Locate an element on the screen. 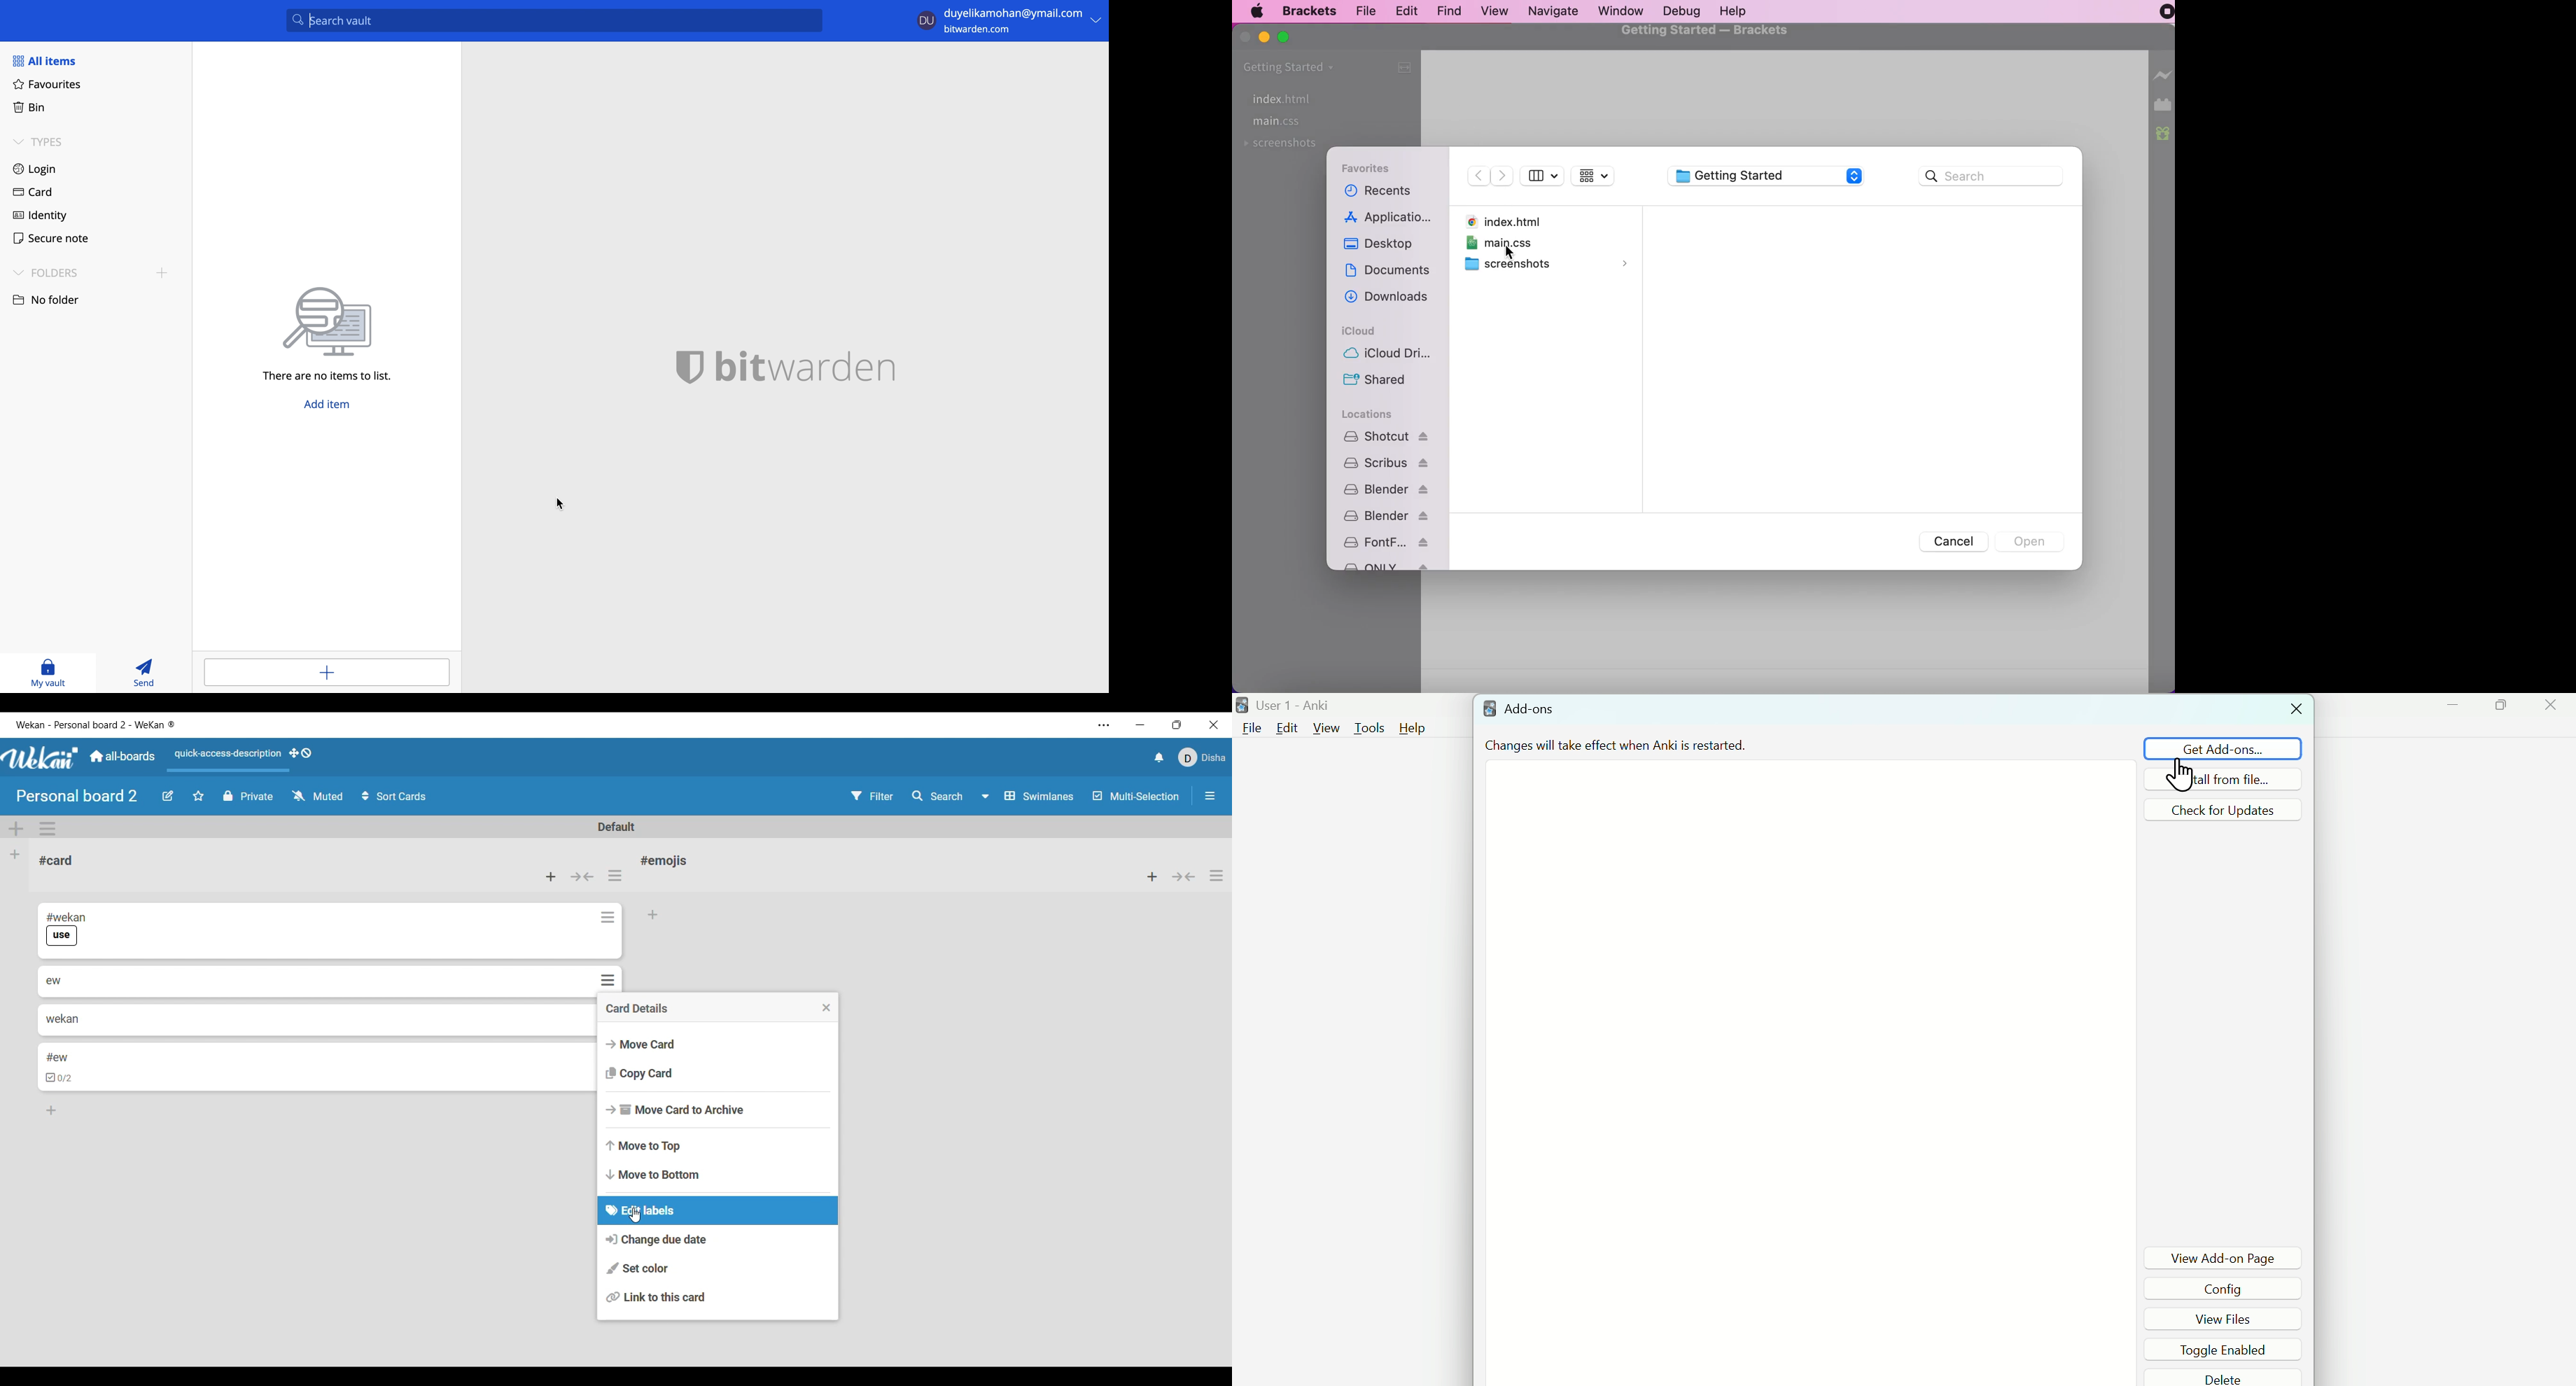 The width and height of the screenshot is (2576, 1400). account menu is located at coordinates (1009, 21).